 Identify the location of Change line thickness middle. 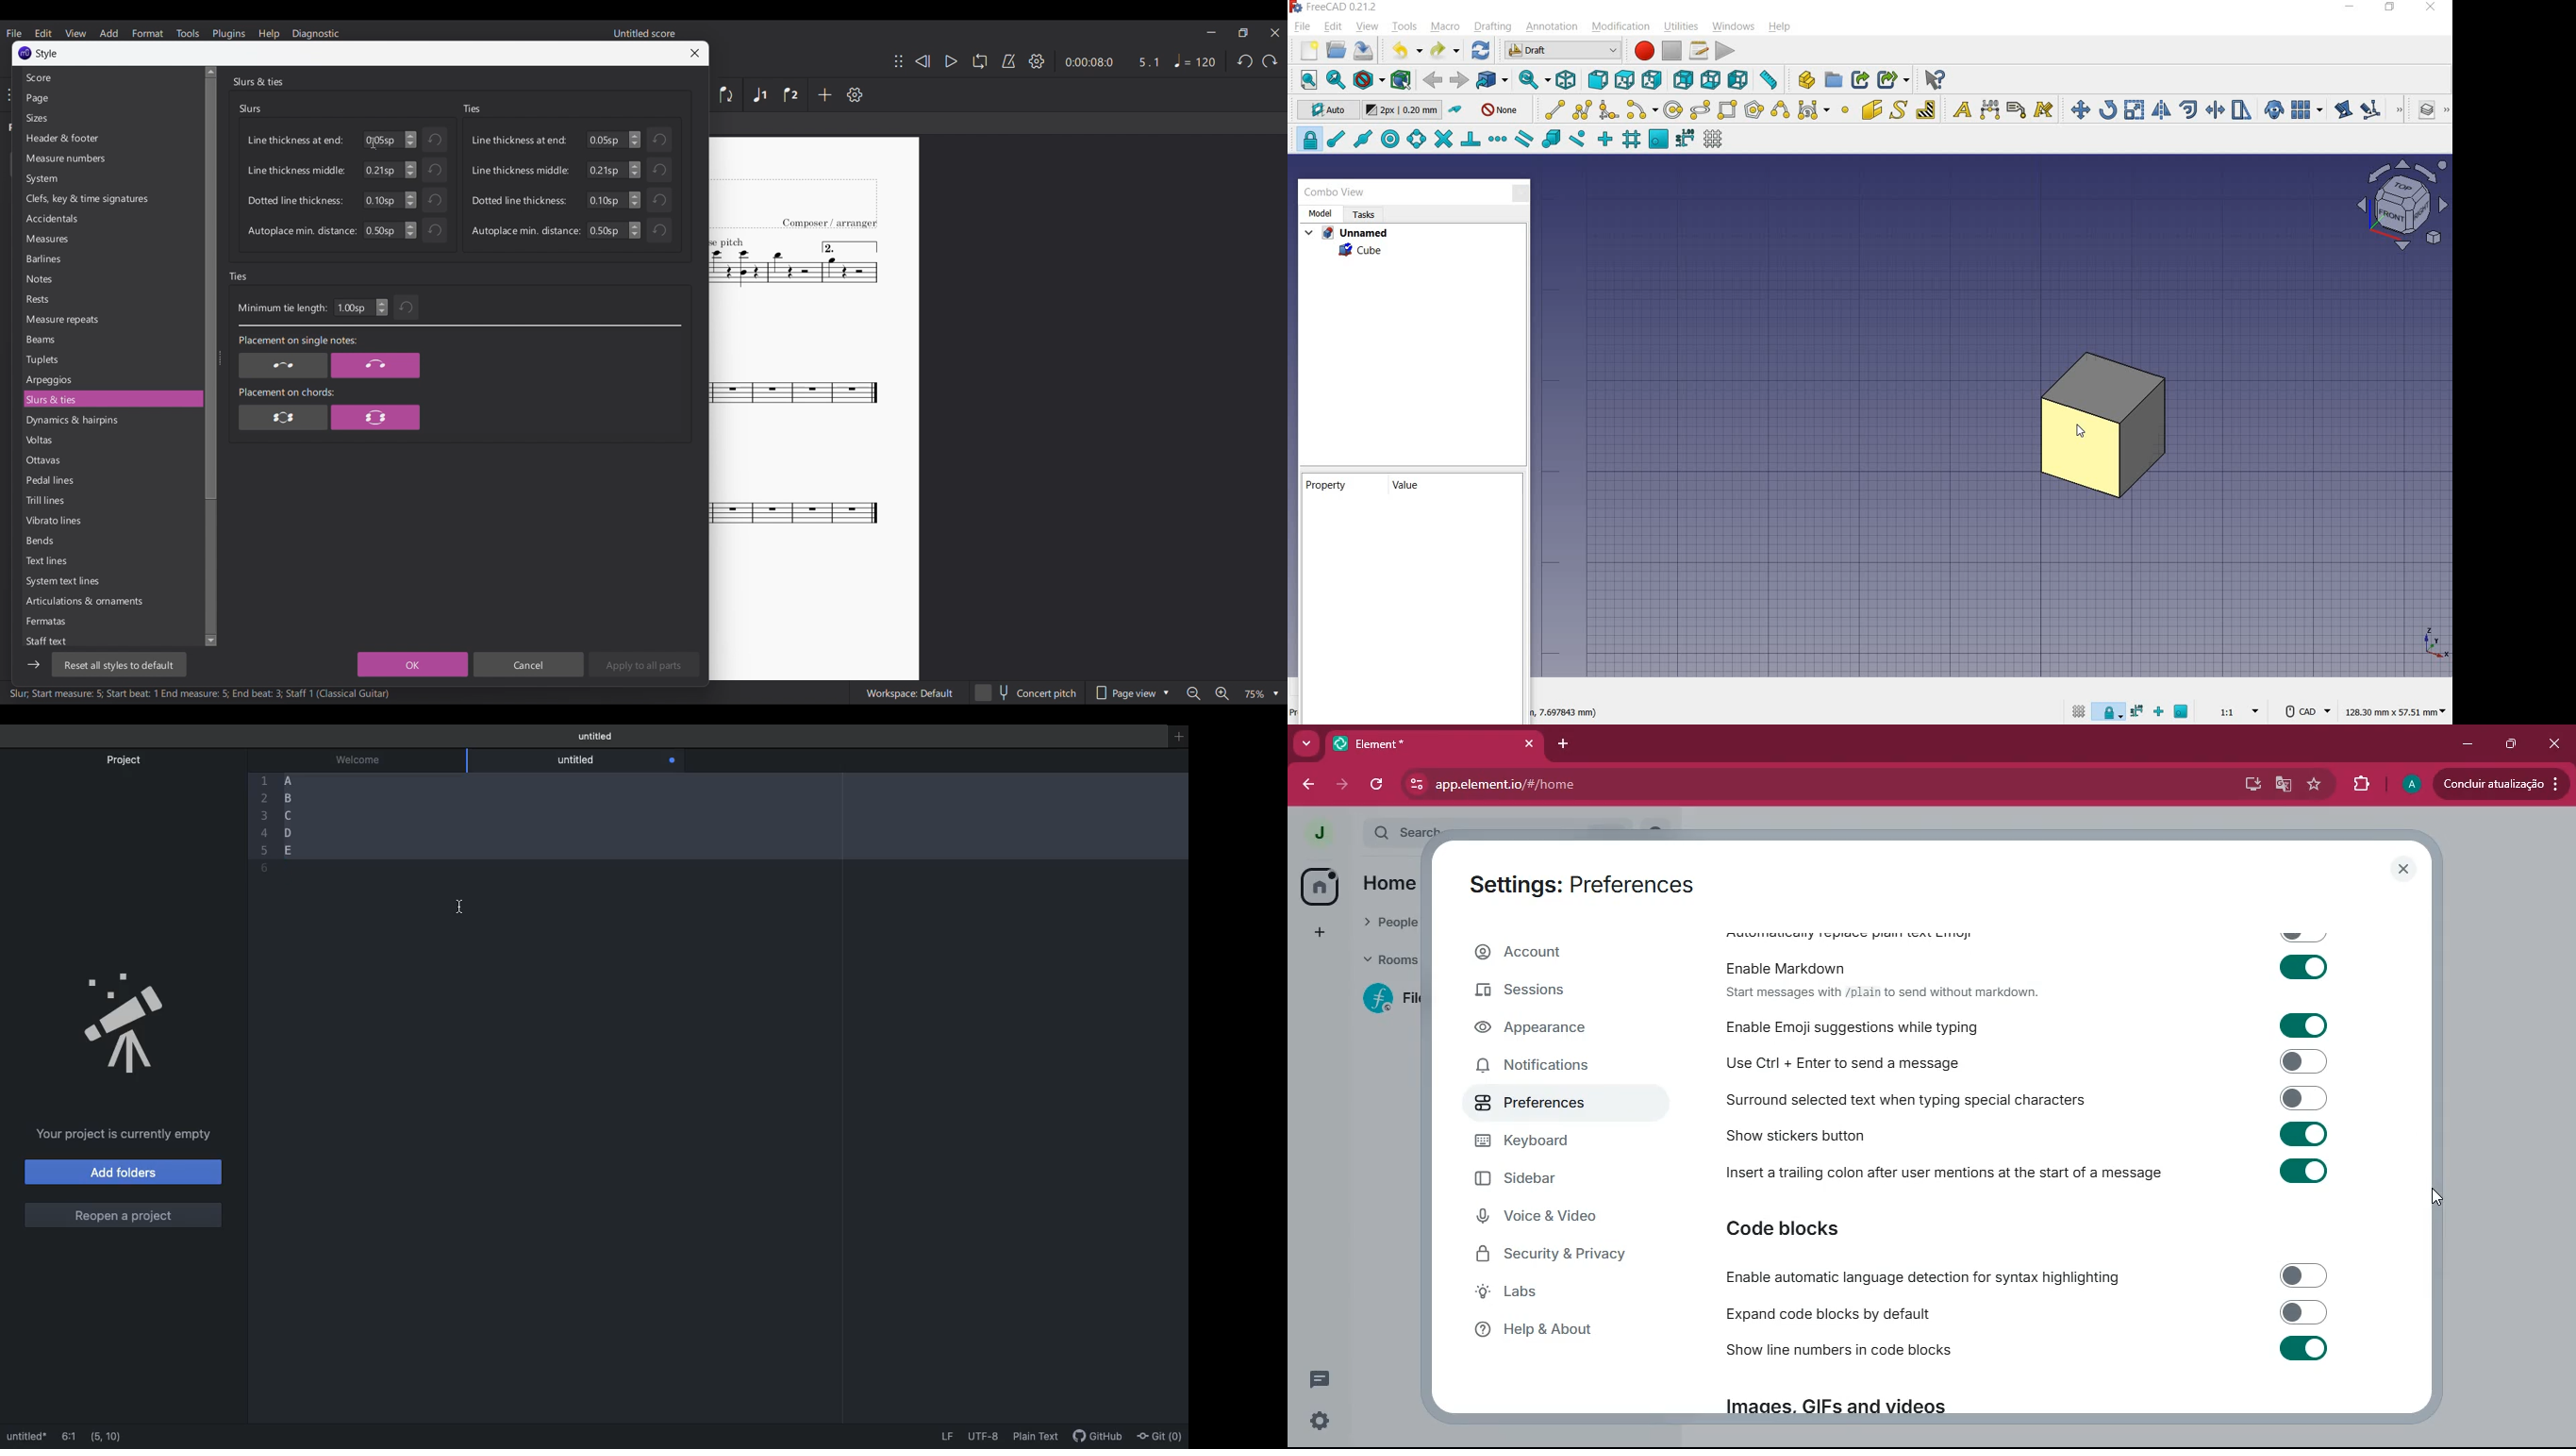
(635, 170).